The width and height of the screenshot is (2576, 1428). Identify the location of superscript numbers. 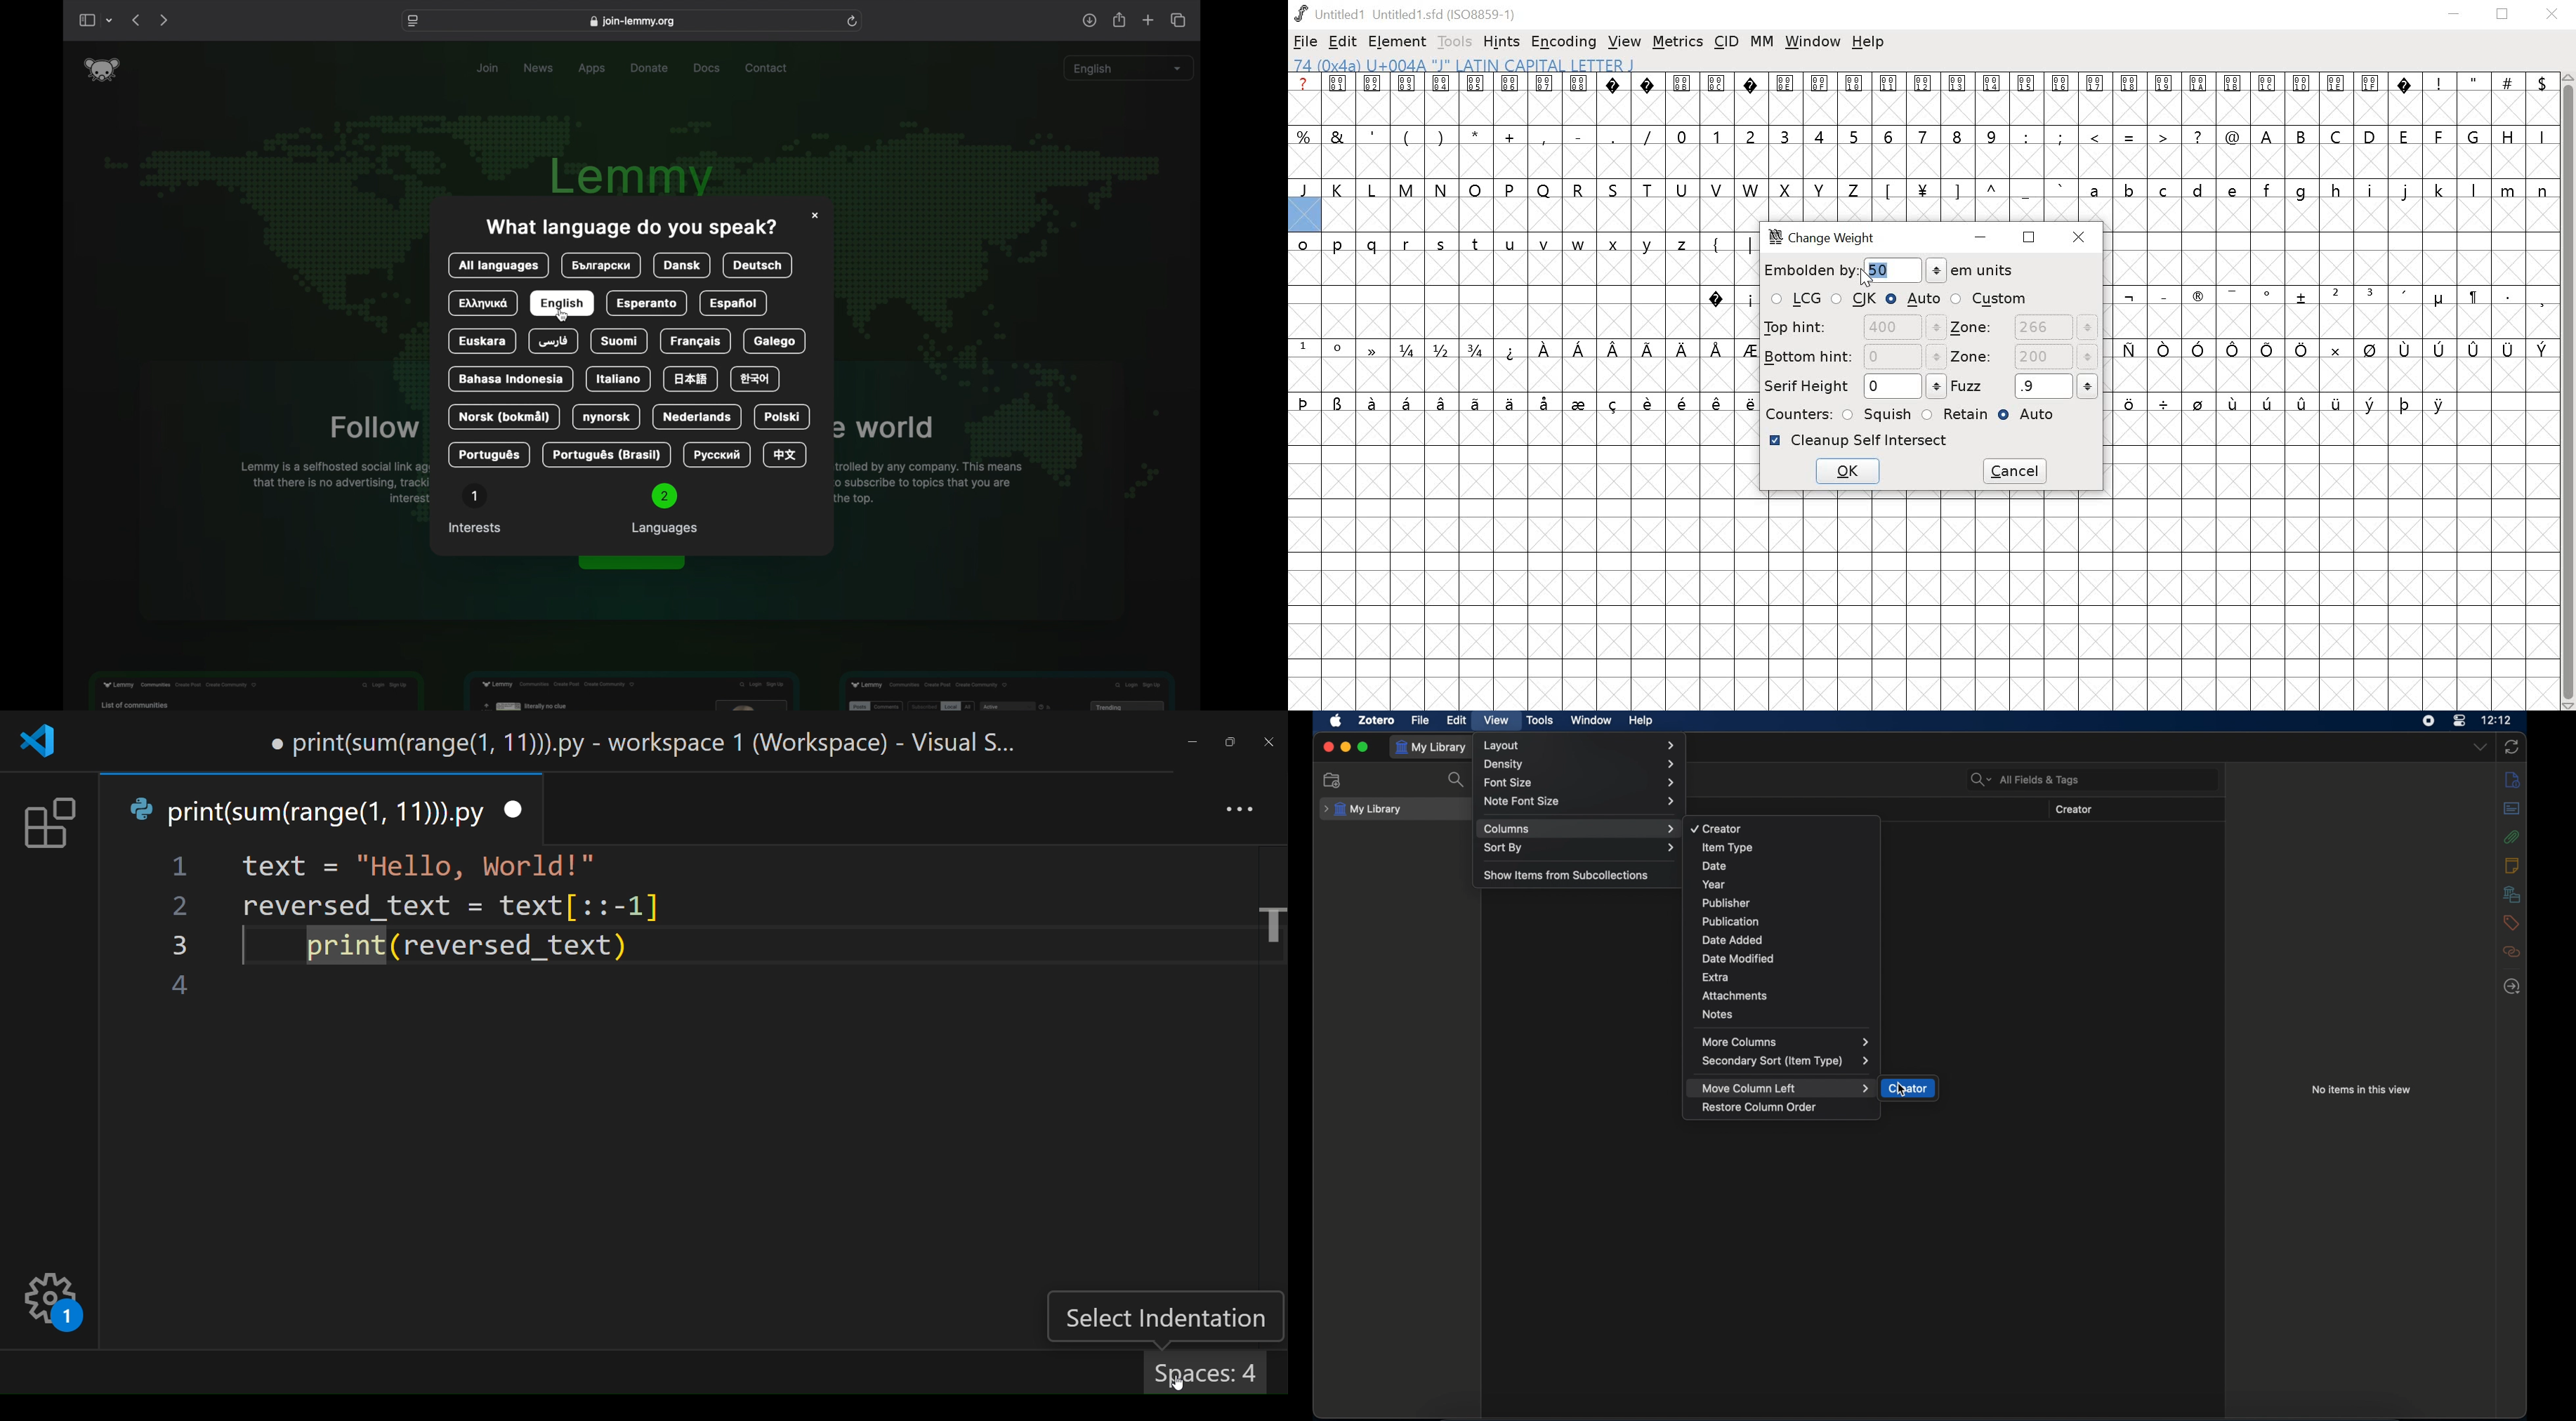
(1321, 348).